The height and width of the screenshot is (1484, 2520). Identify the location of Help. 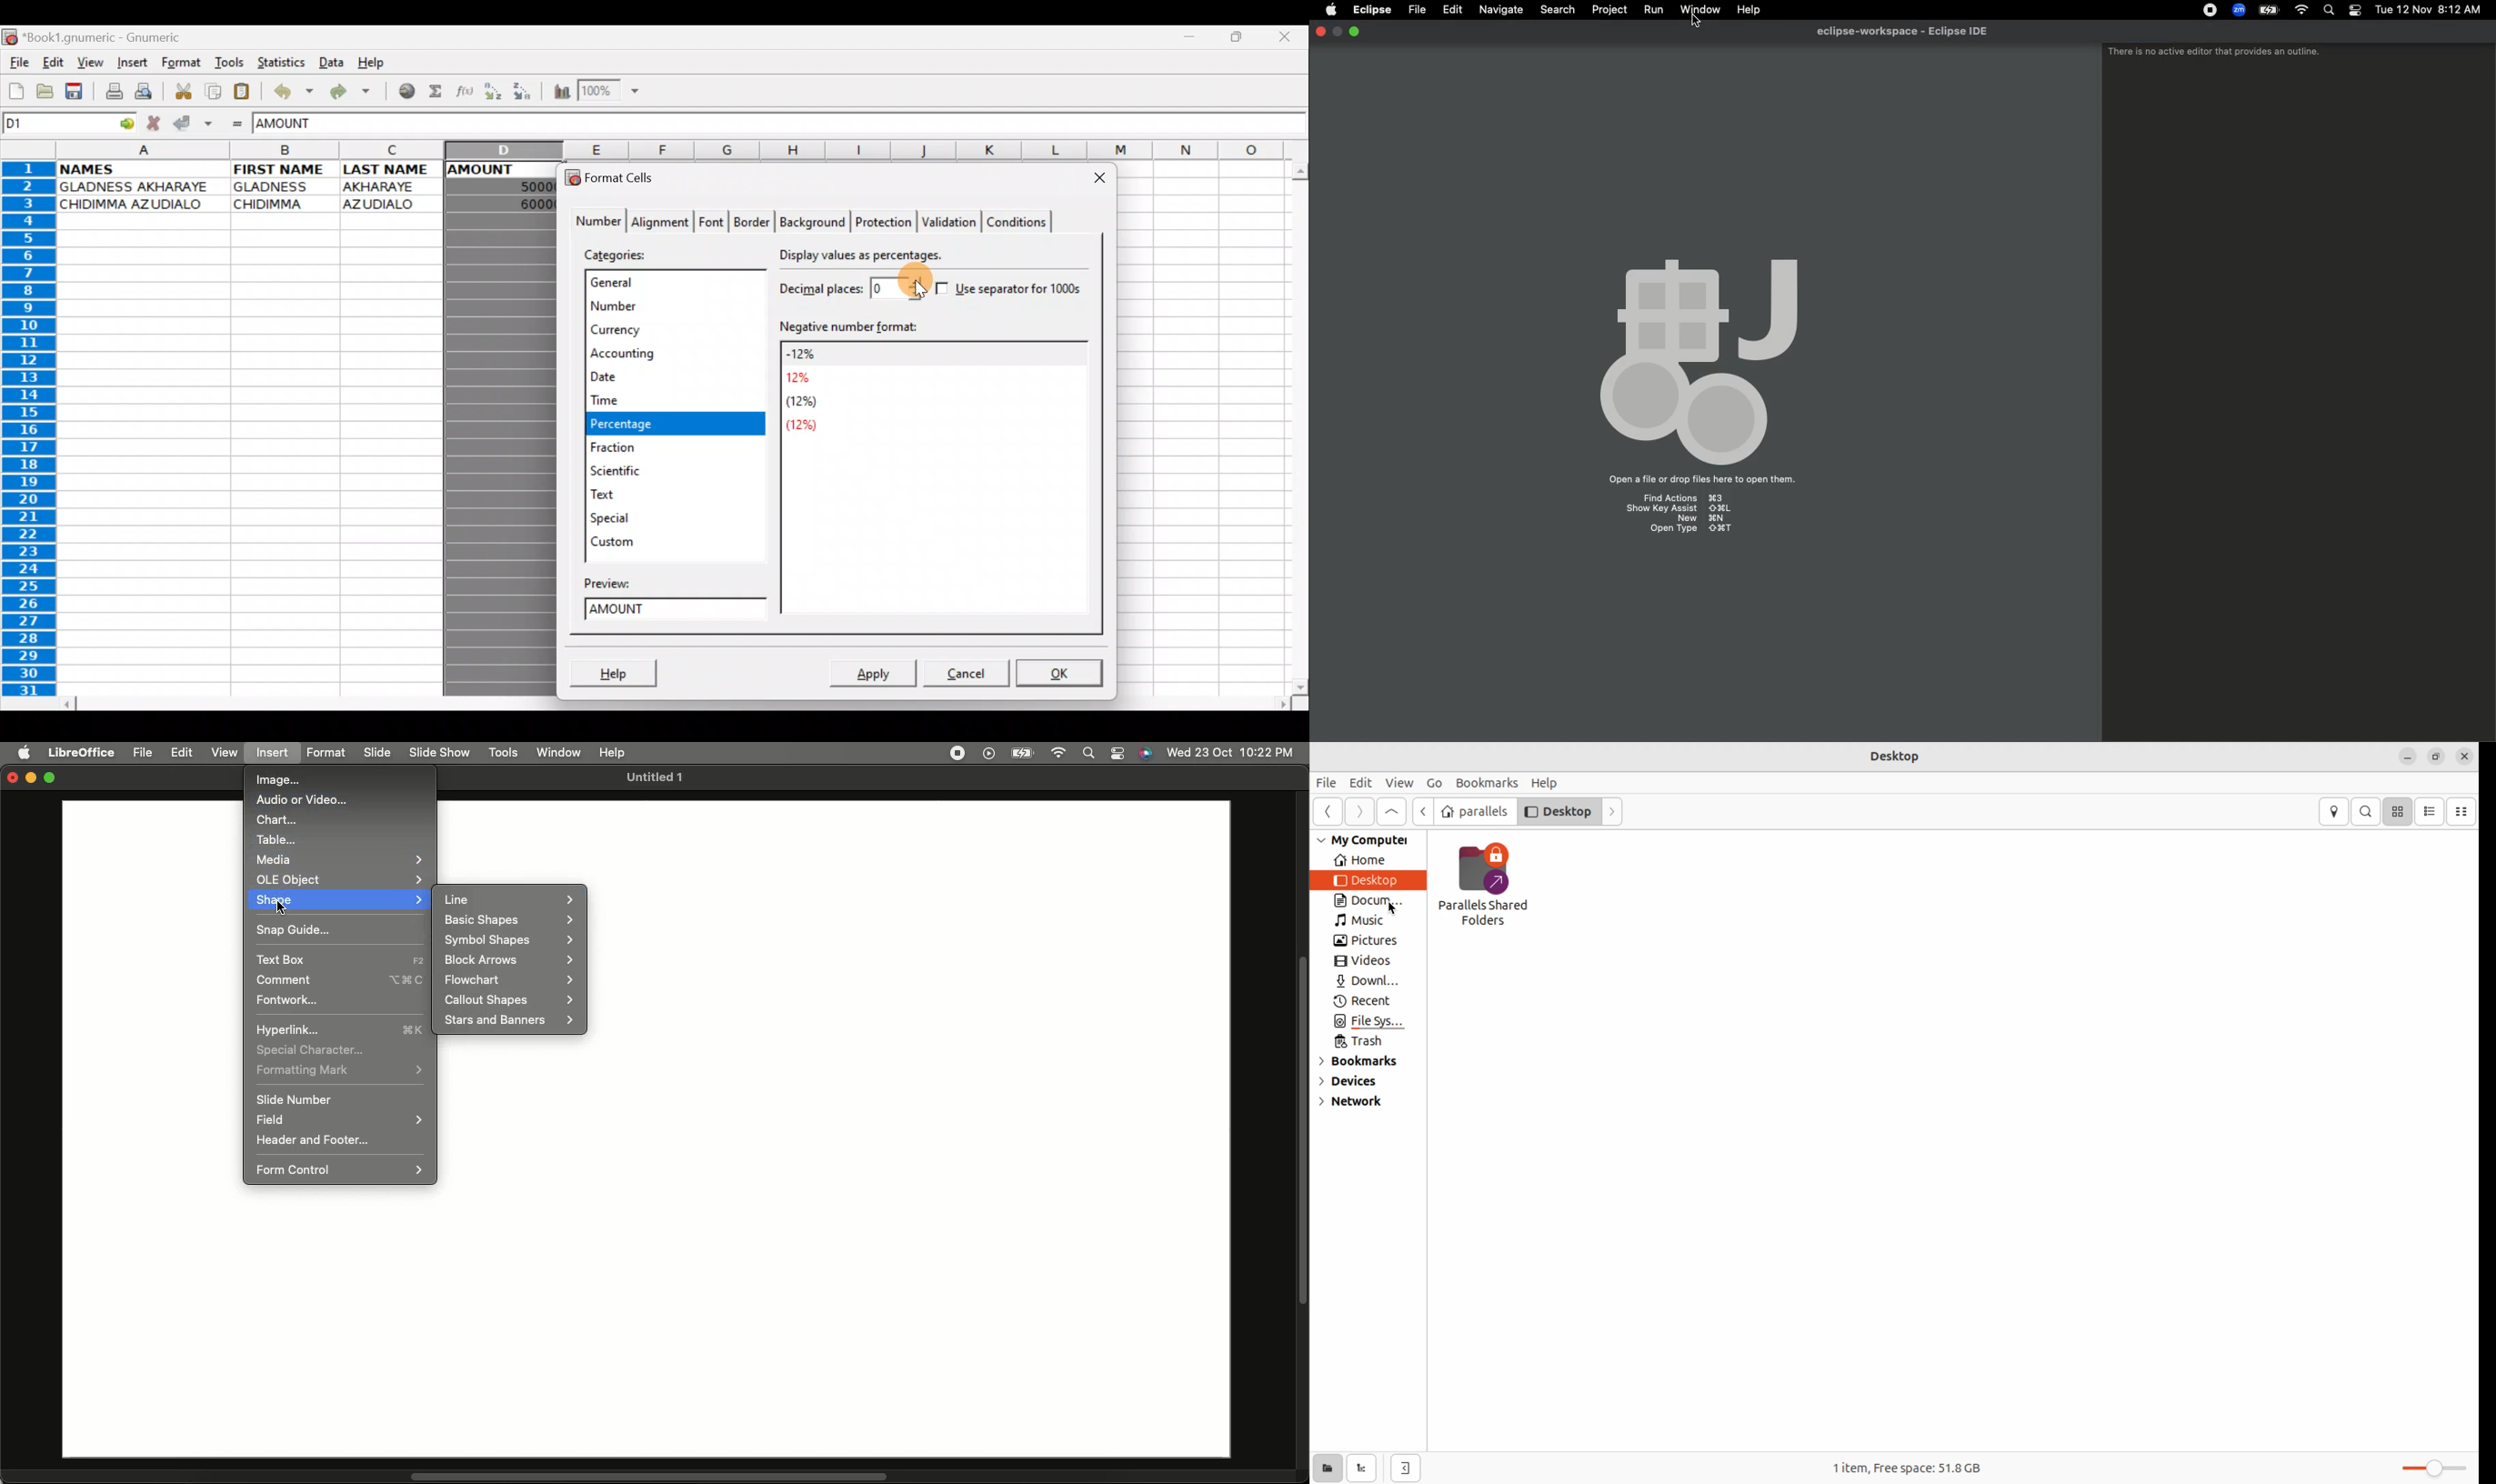
(376, 63).